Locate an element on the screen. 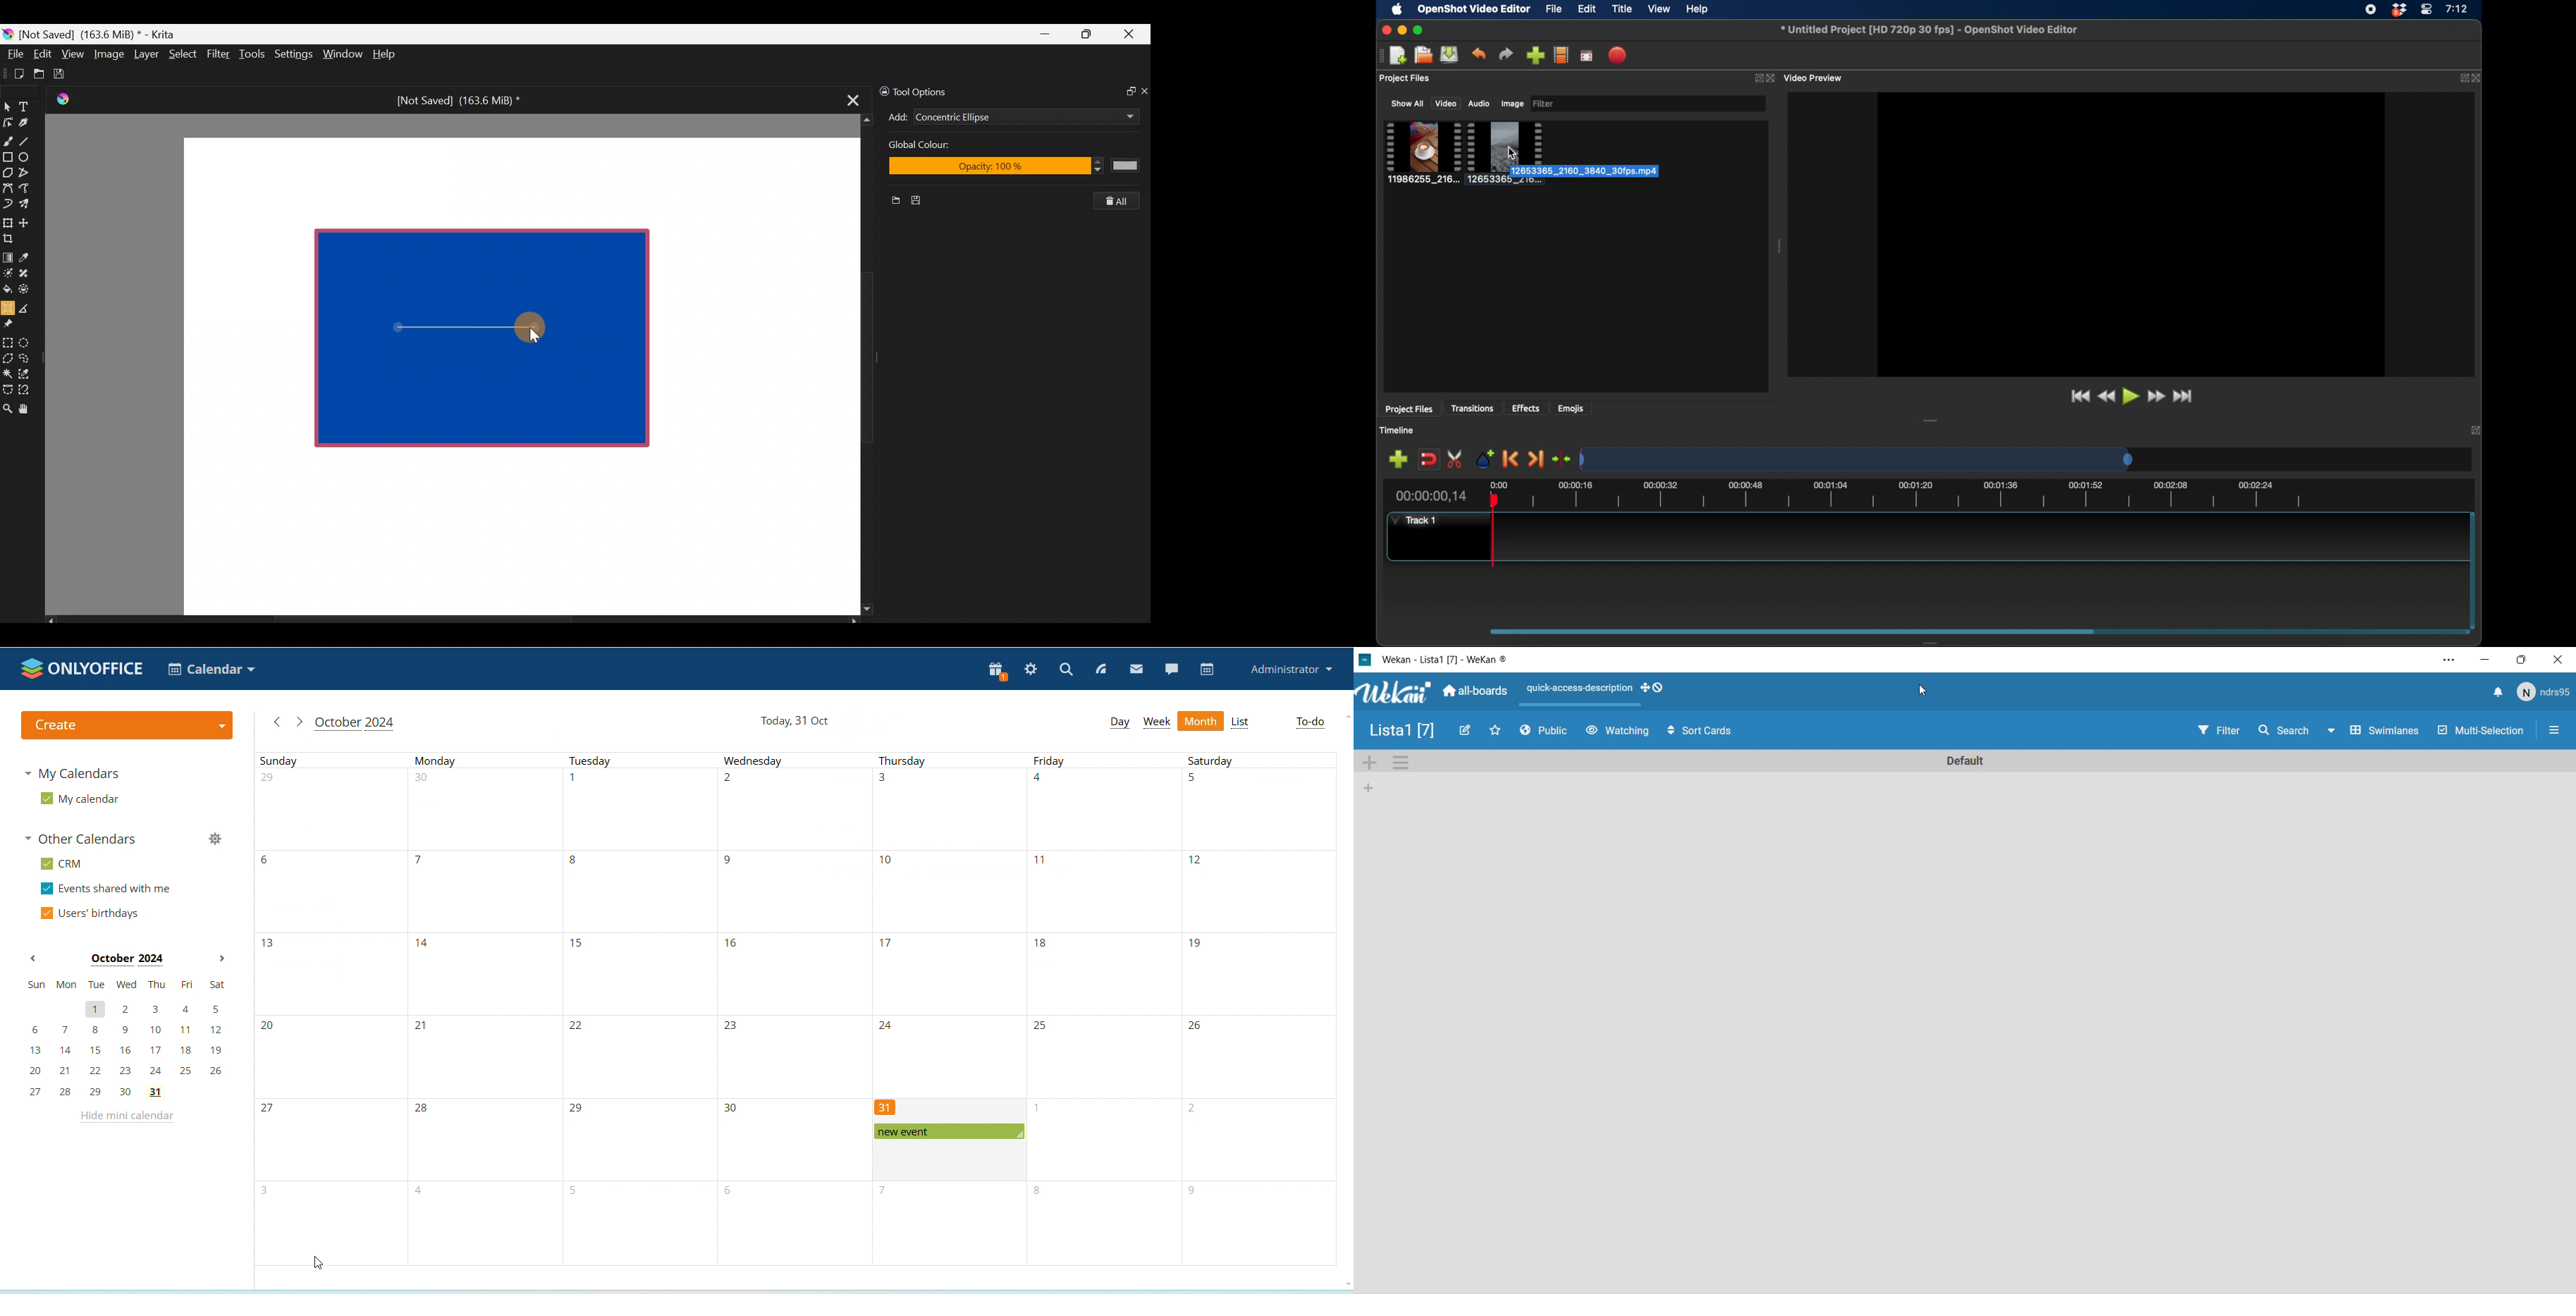 This screenshot has height=1316, width=2576. Smart patch tool is located at coordinates (28, 273).